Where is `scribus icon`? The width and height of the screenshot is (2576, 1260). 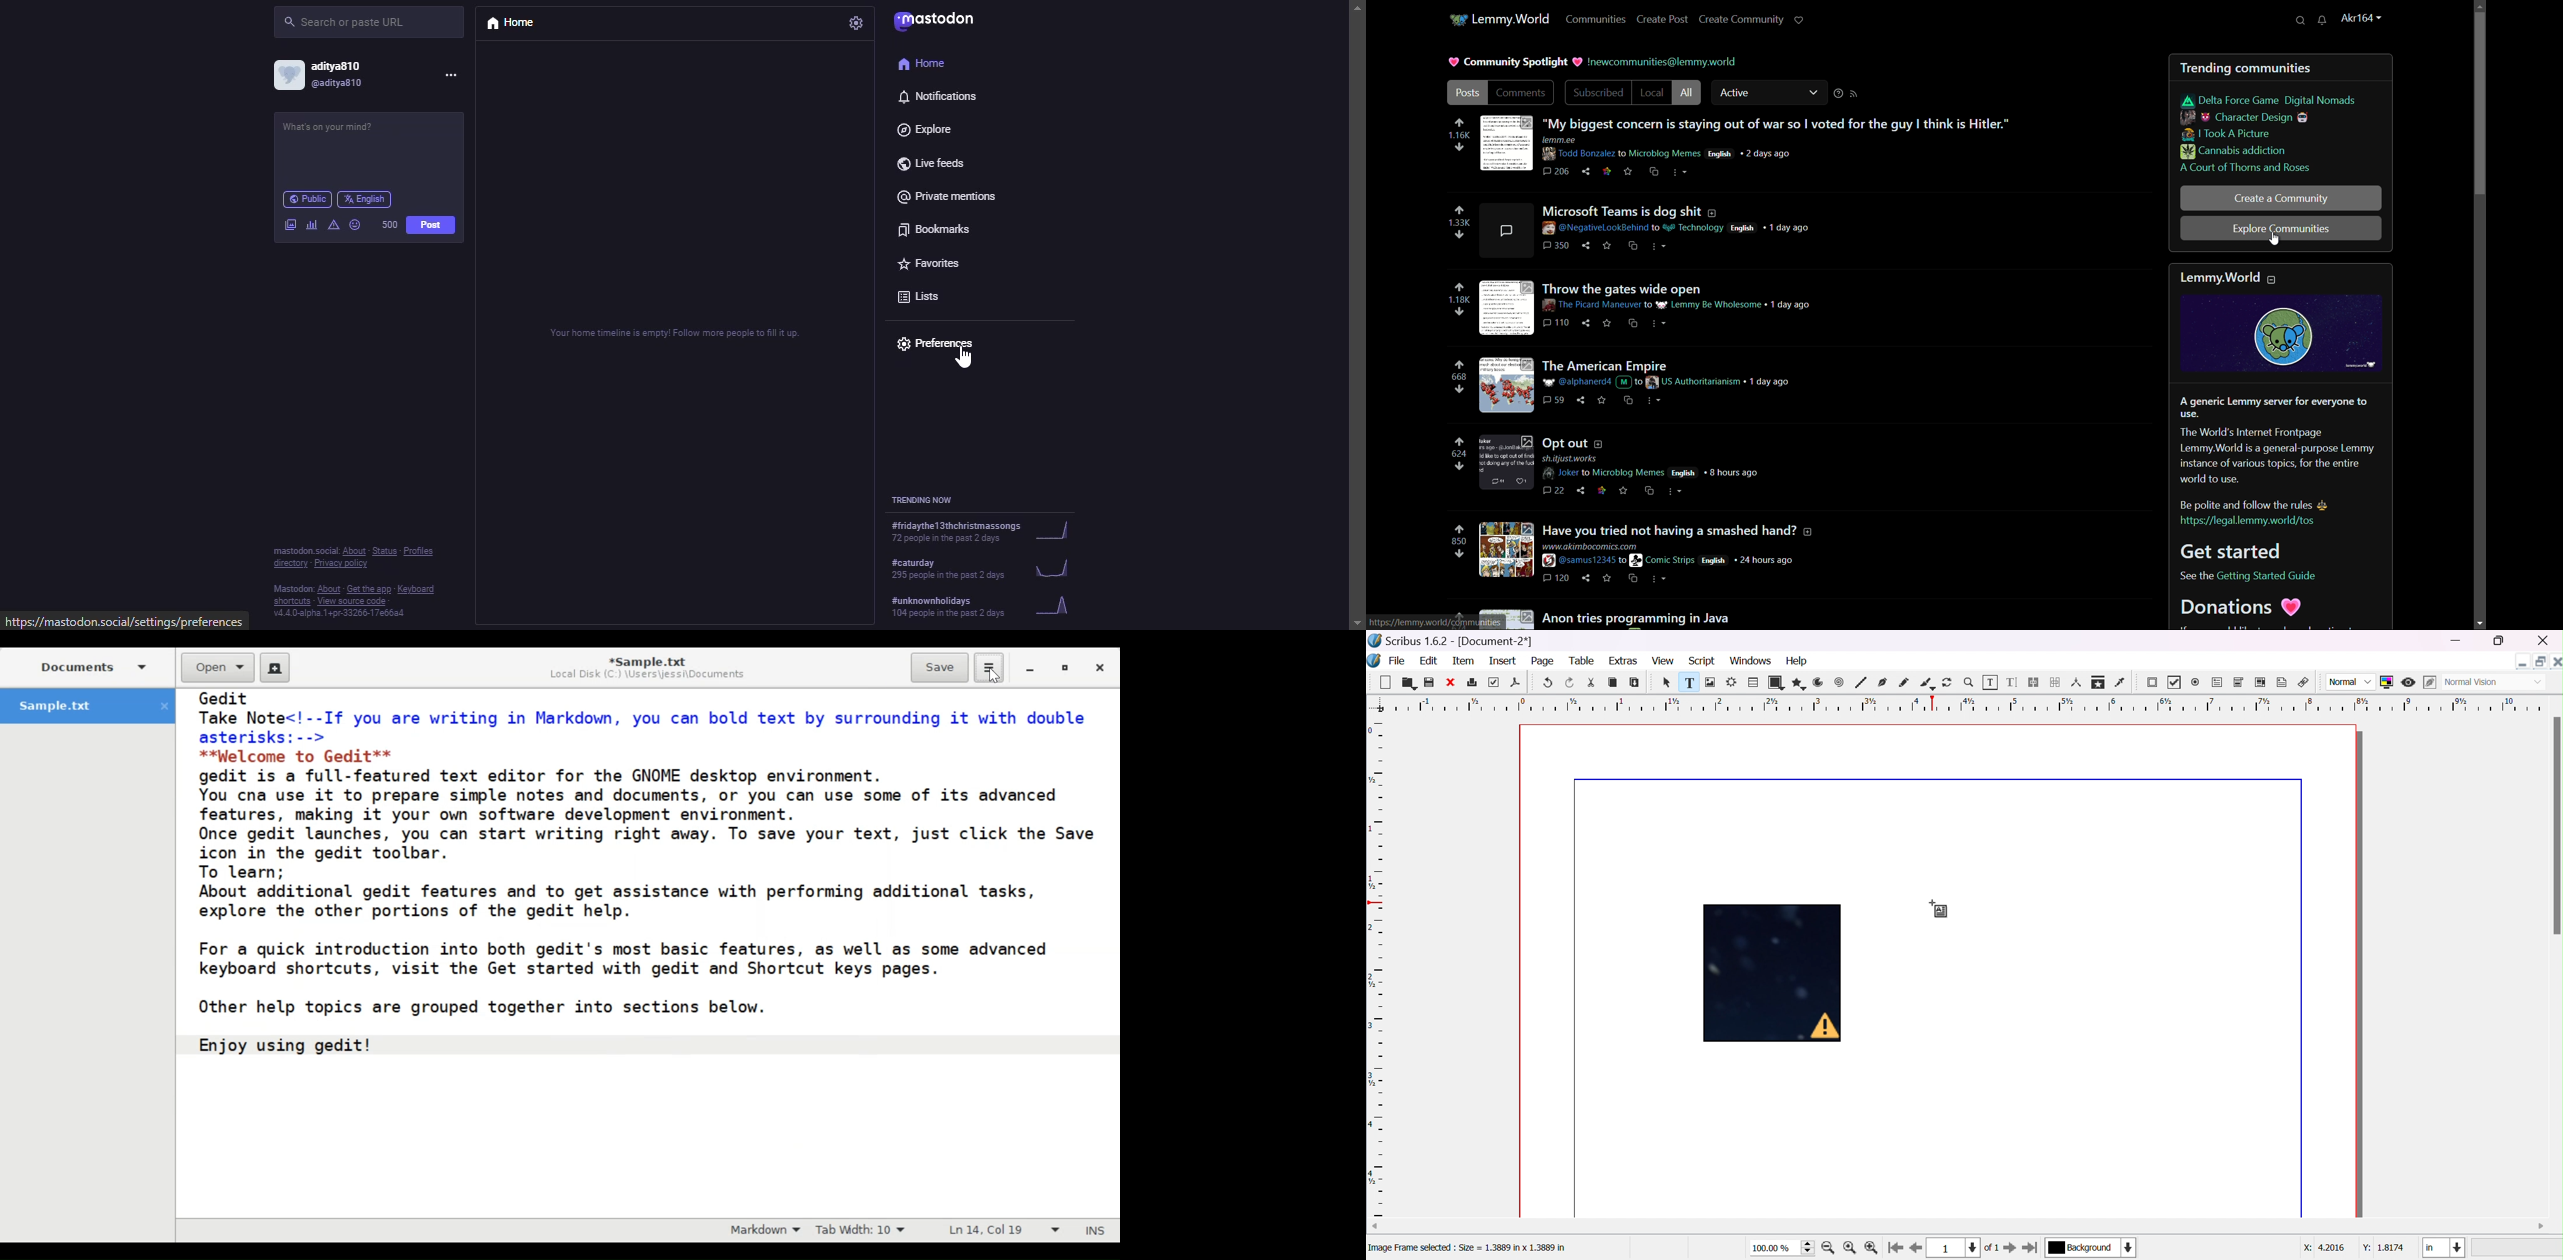
scribus icon is located at coordinates (1374, 660).